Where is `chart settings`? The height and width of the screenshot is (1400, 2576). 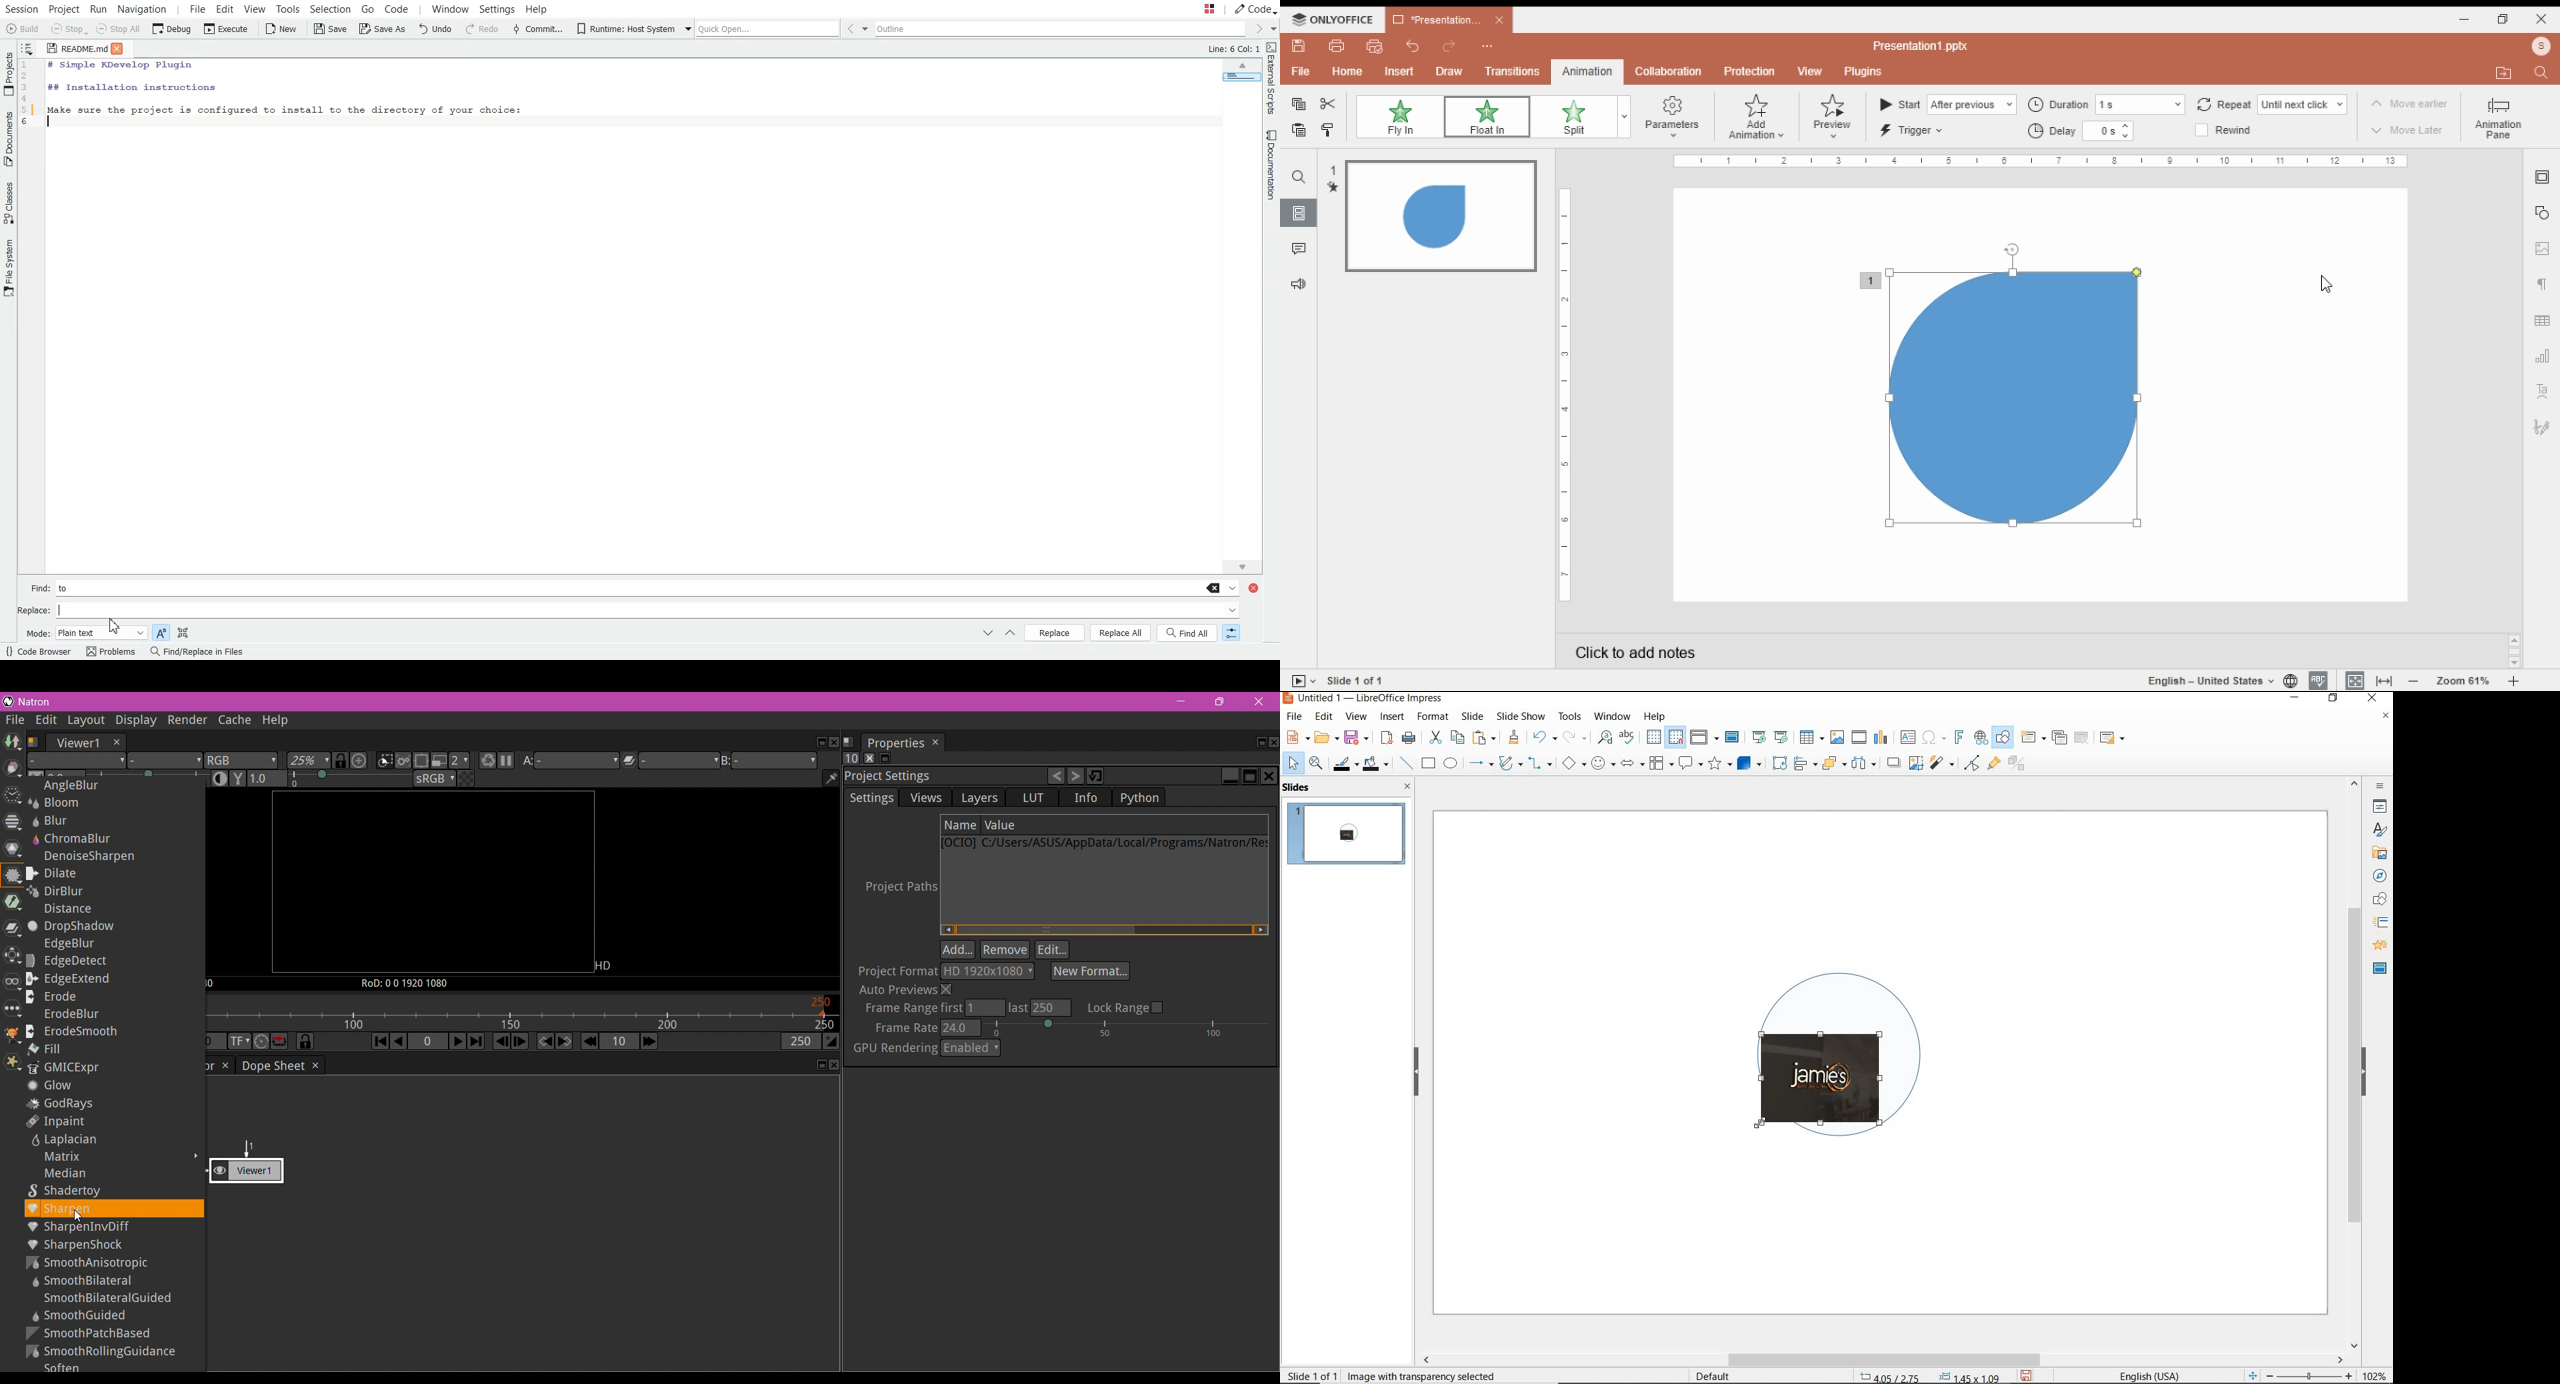
chart settings is located at coordinates (2542, 357).